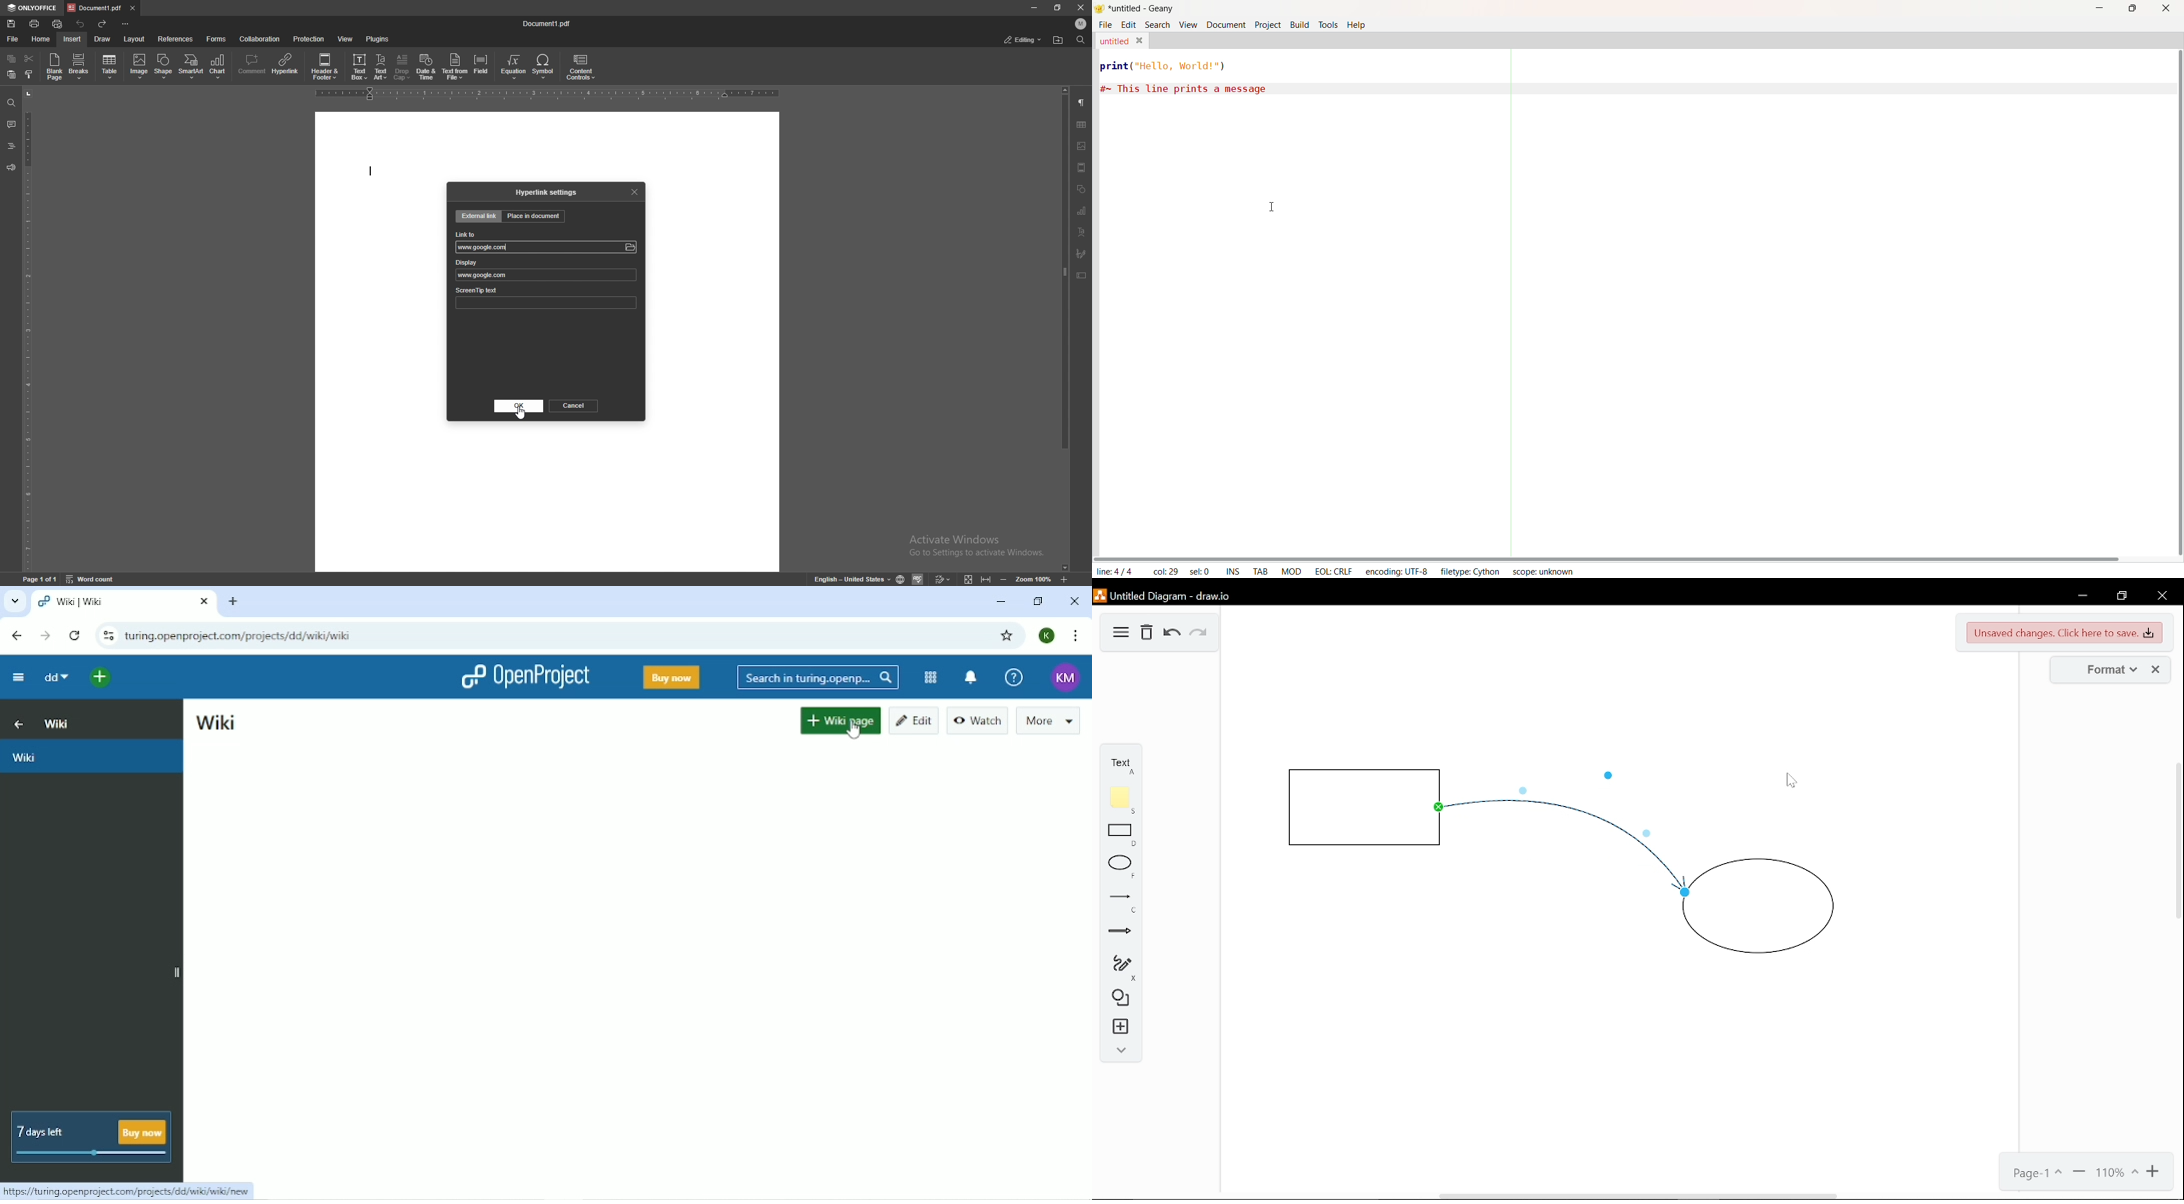  I want to click on find, so click(1081, 40).